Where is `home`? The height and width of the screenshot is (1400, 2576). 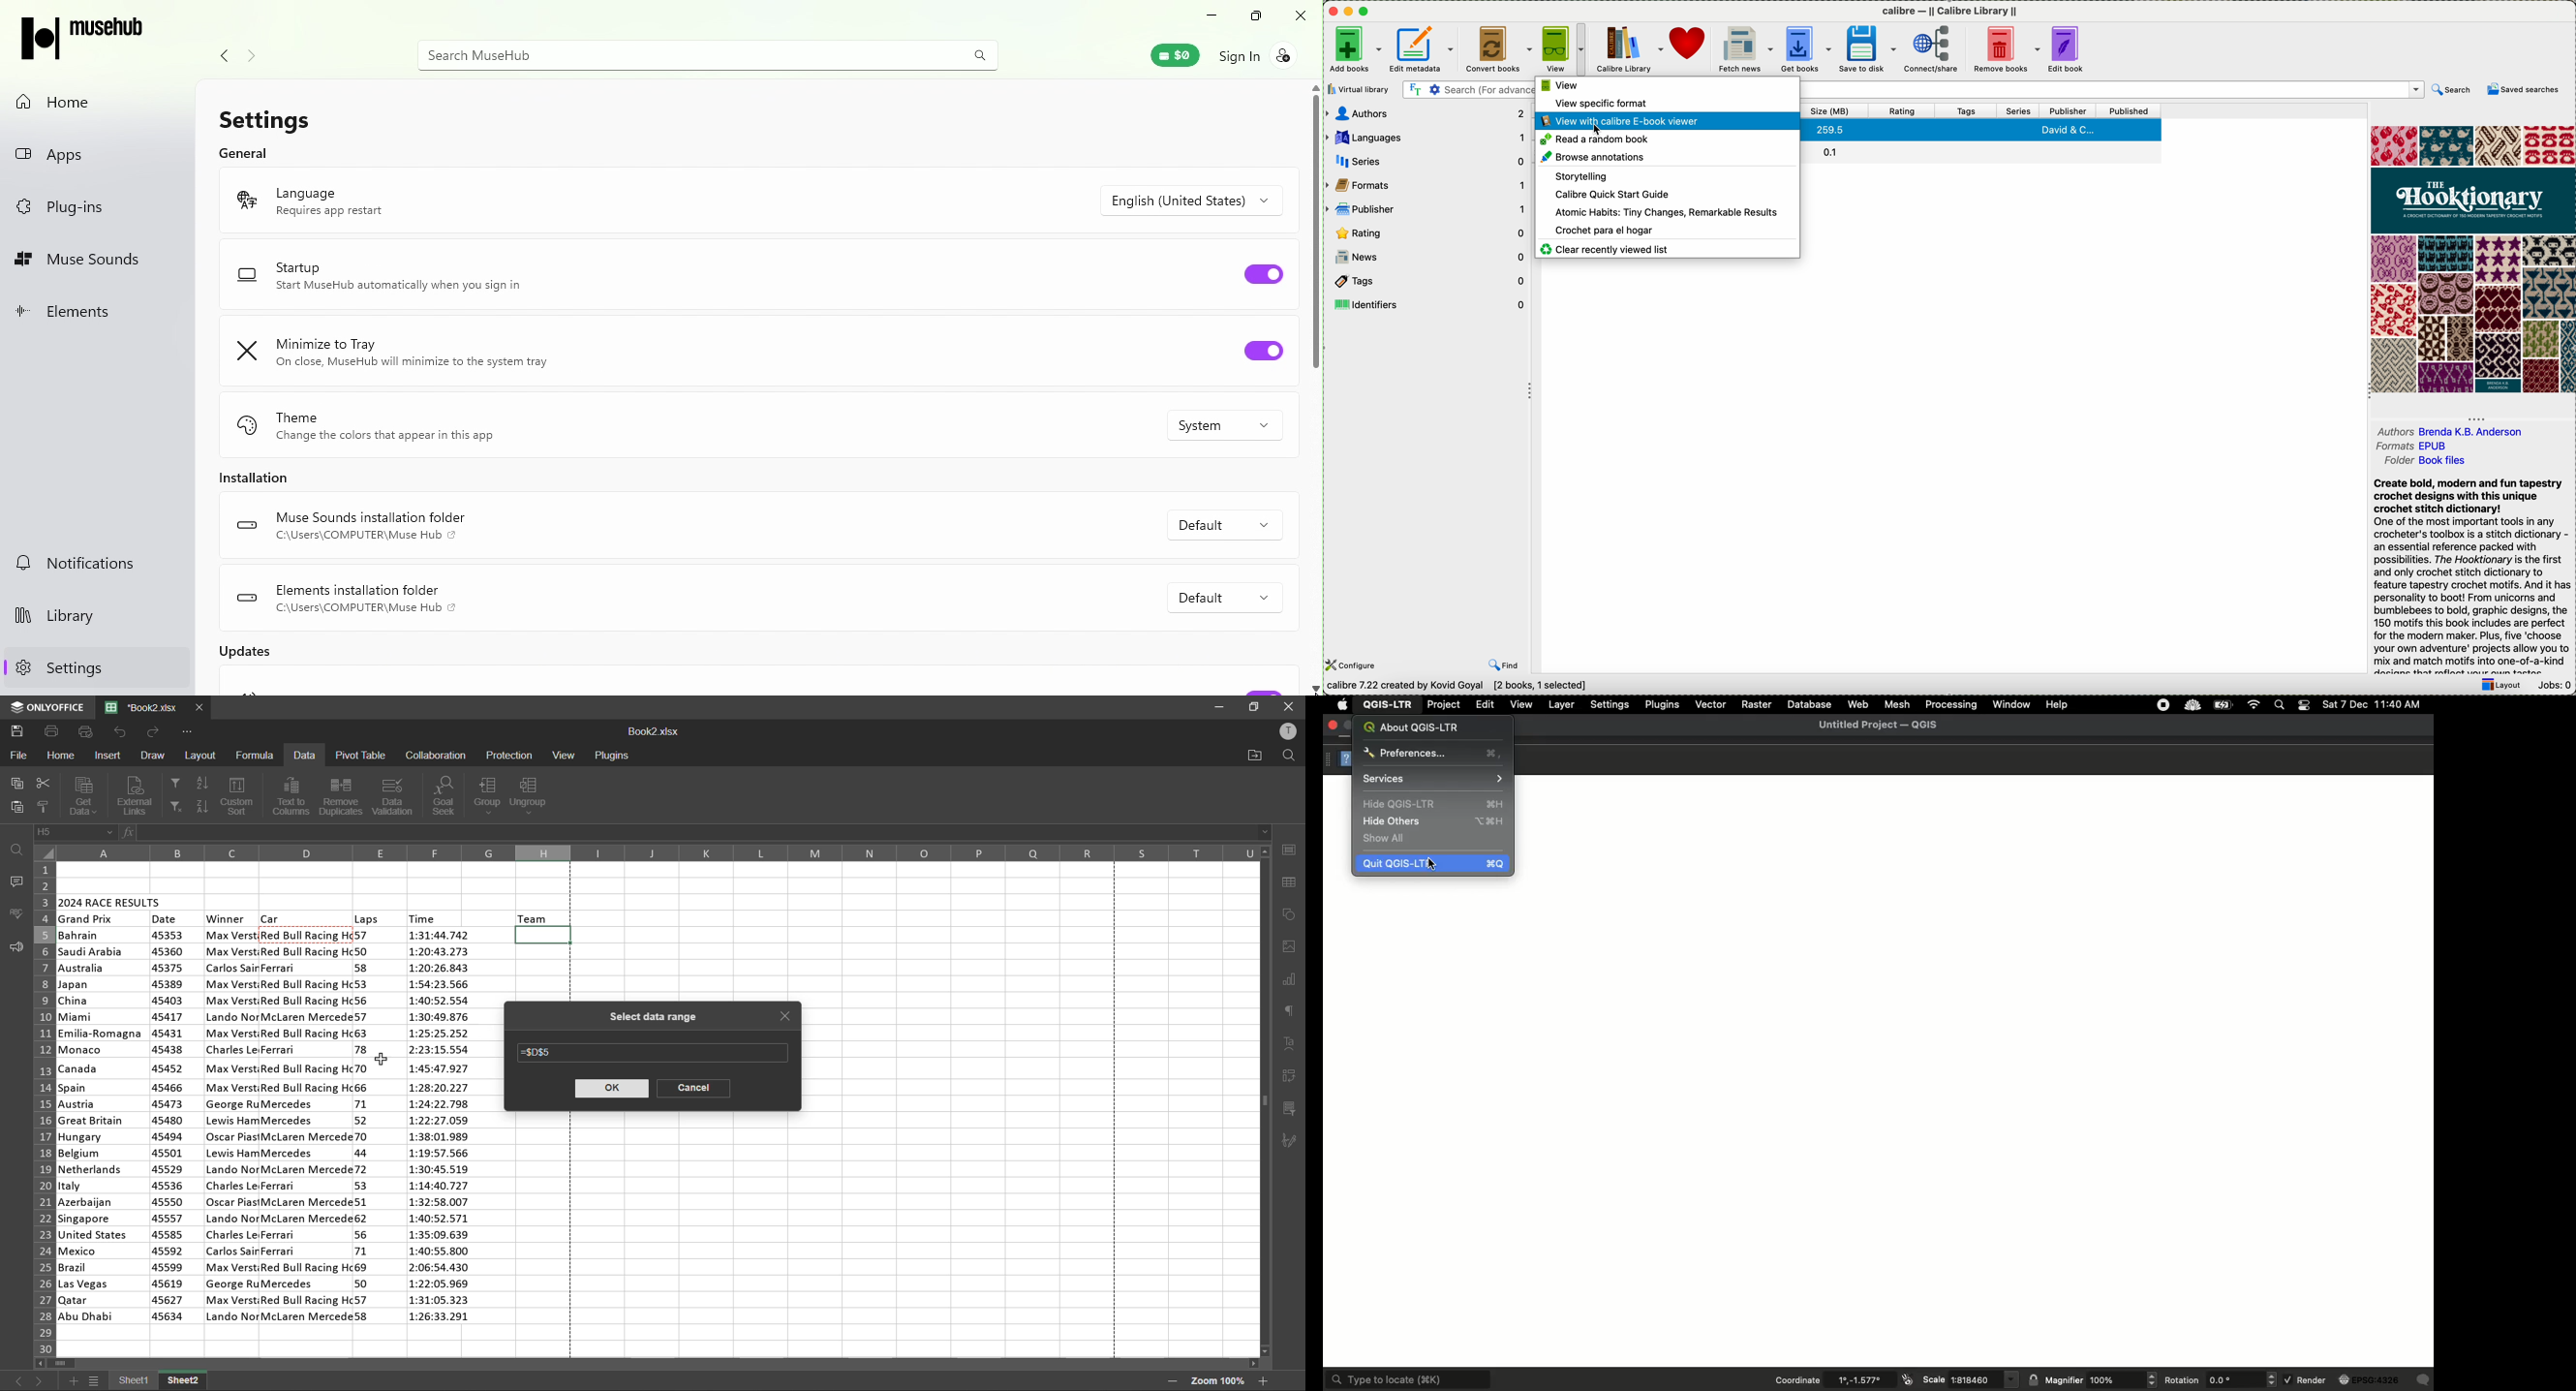 home is located at coordinates (61, 757).